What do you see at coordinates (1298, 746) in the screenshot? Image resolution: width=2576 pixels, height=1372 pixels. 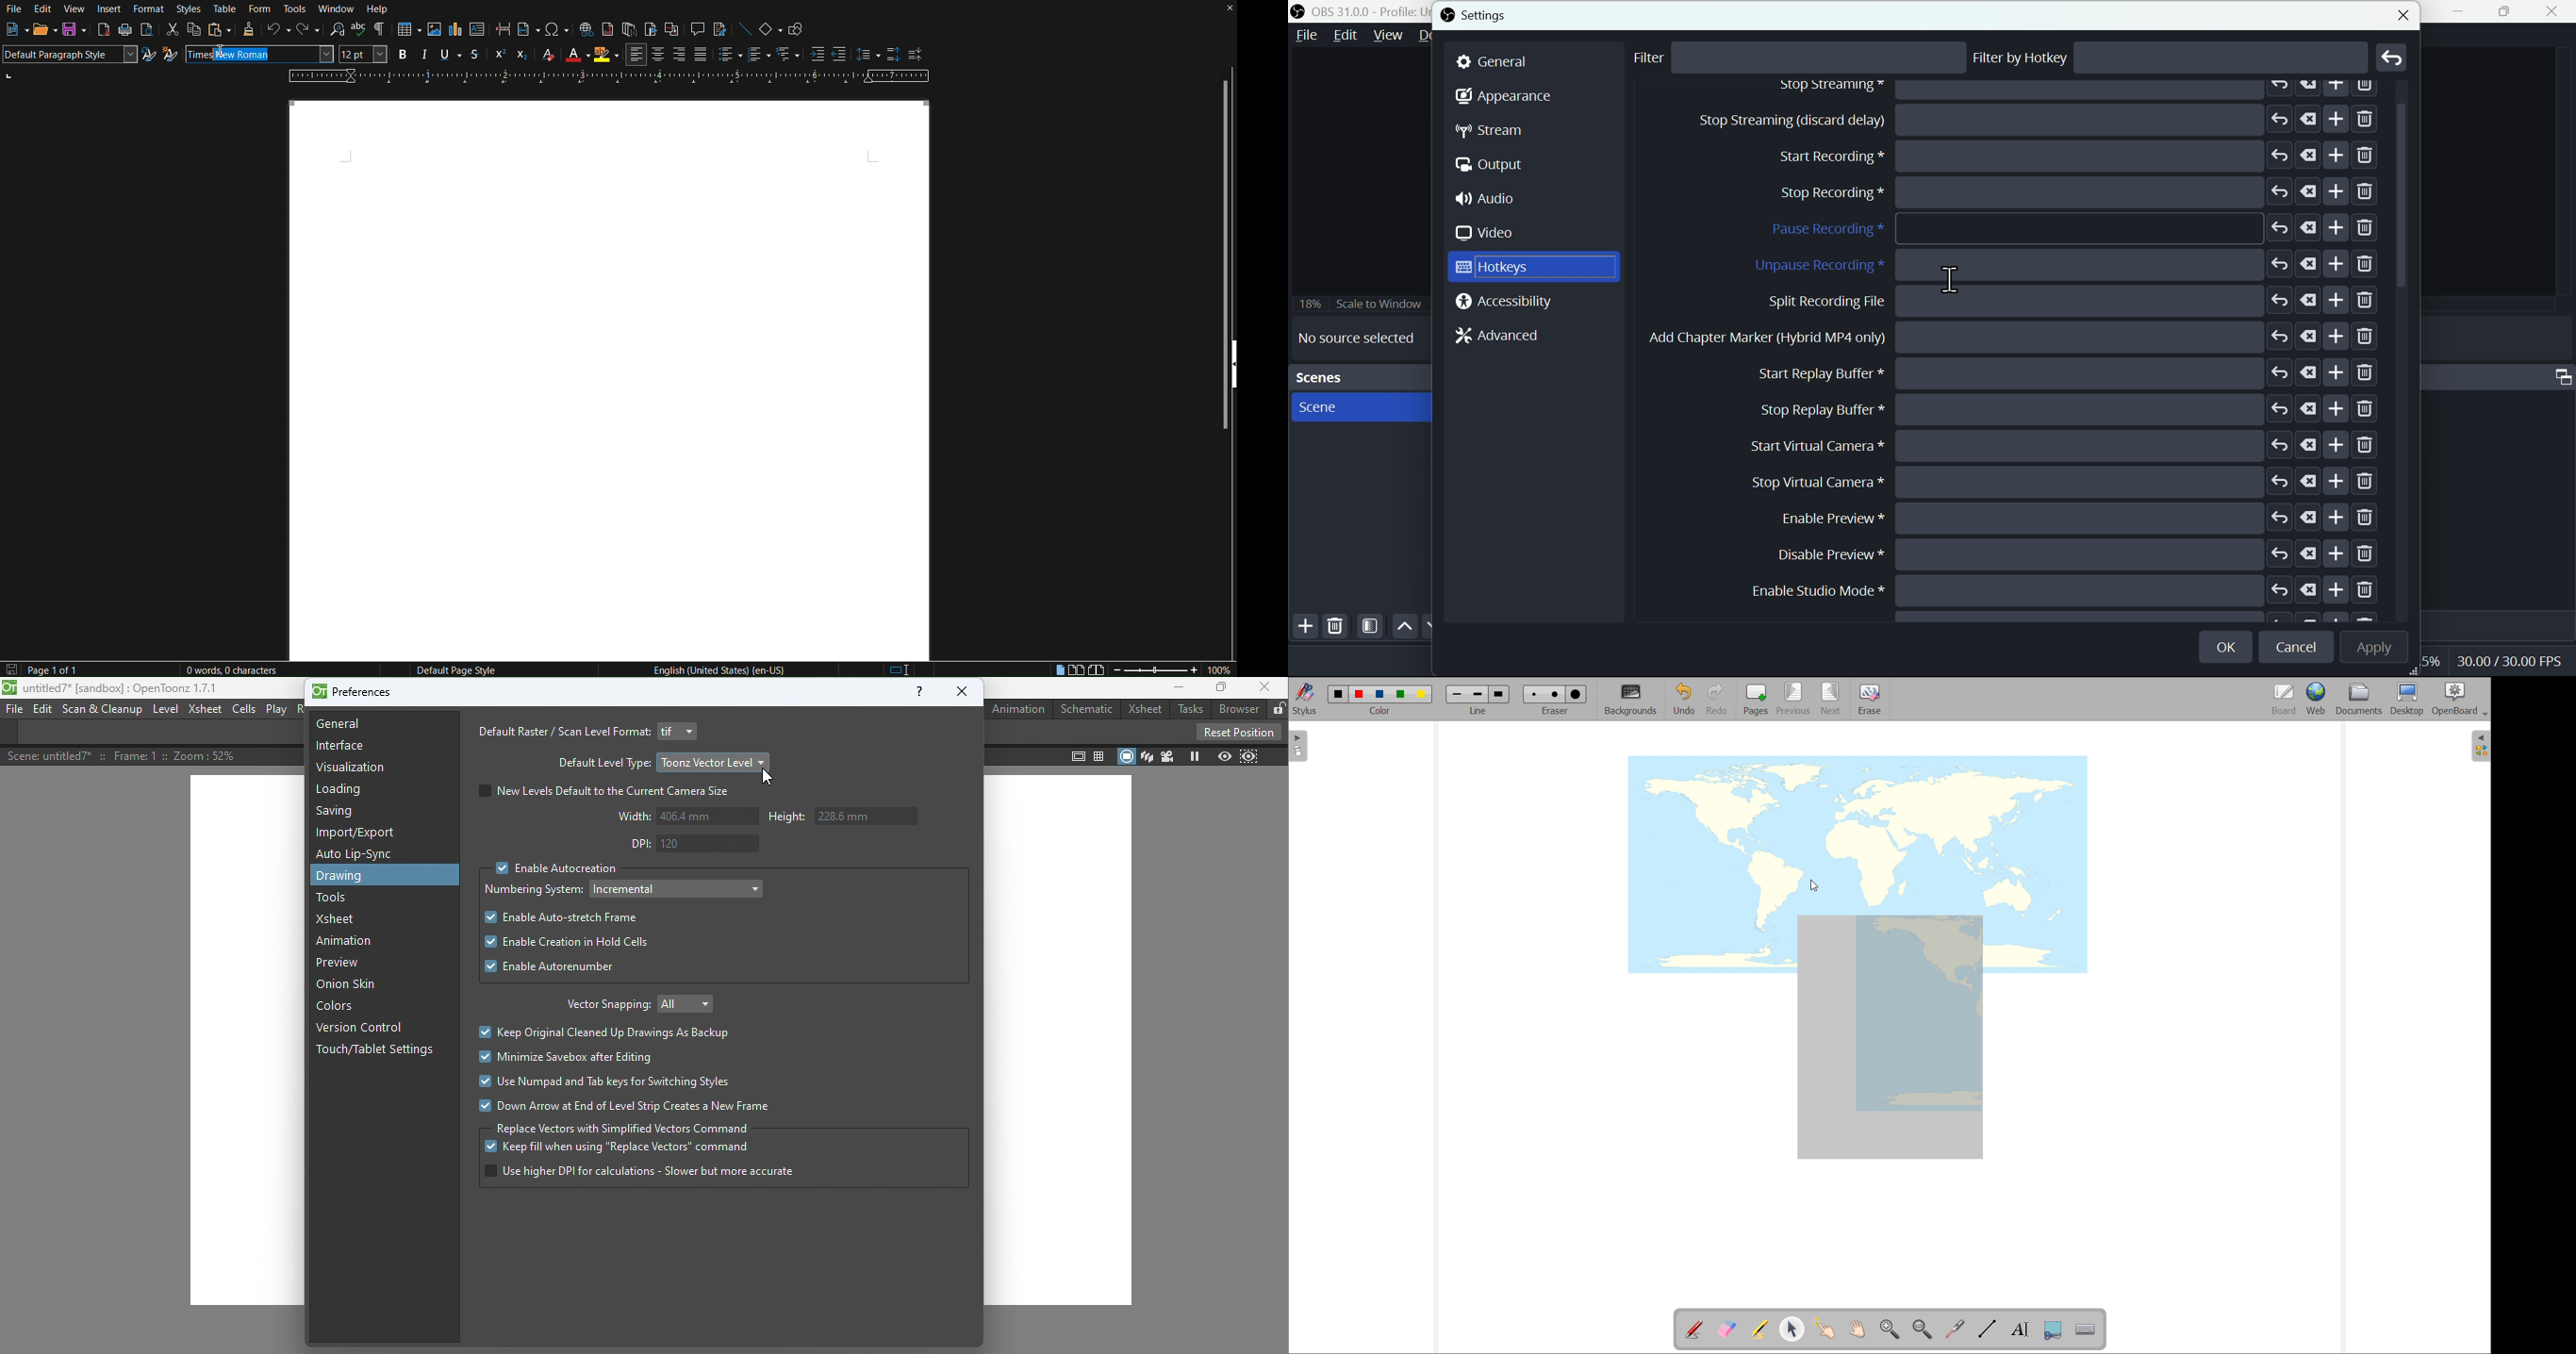 I see `open pages view` at bounding box center [1298, 746].